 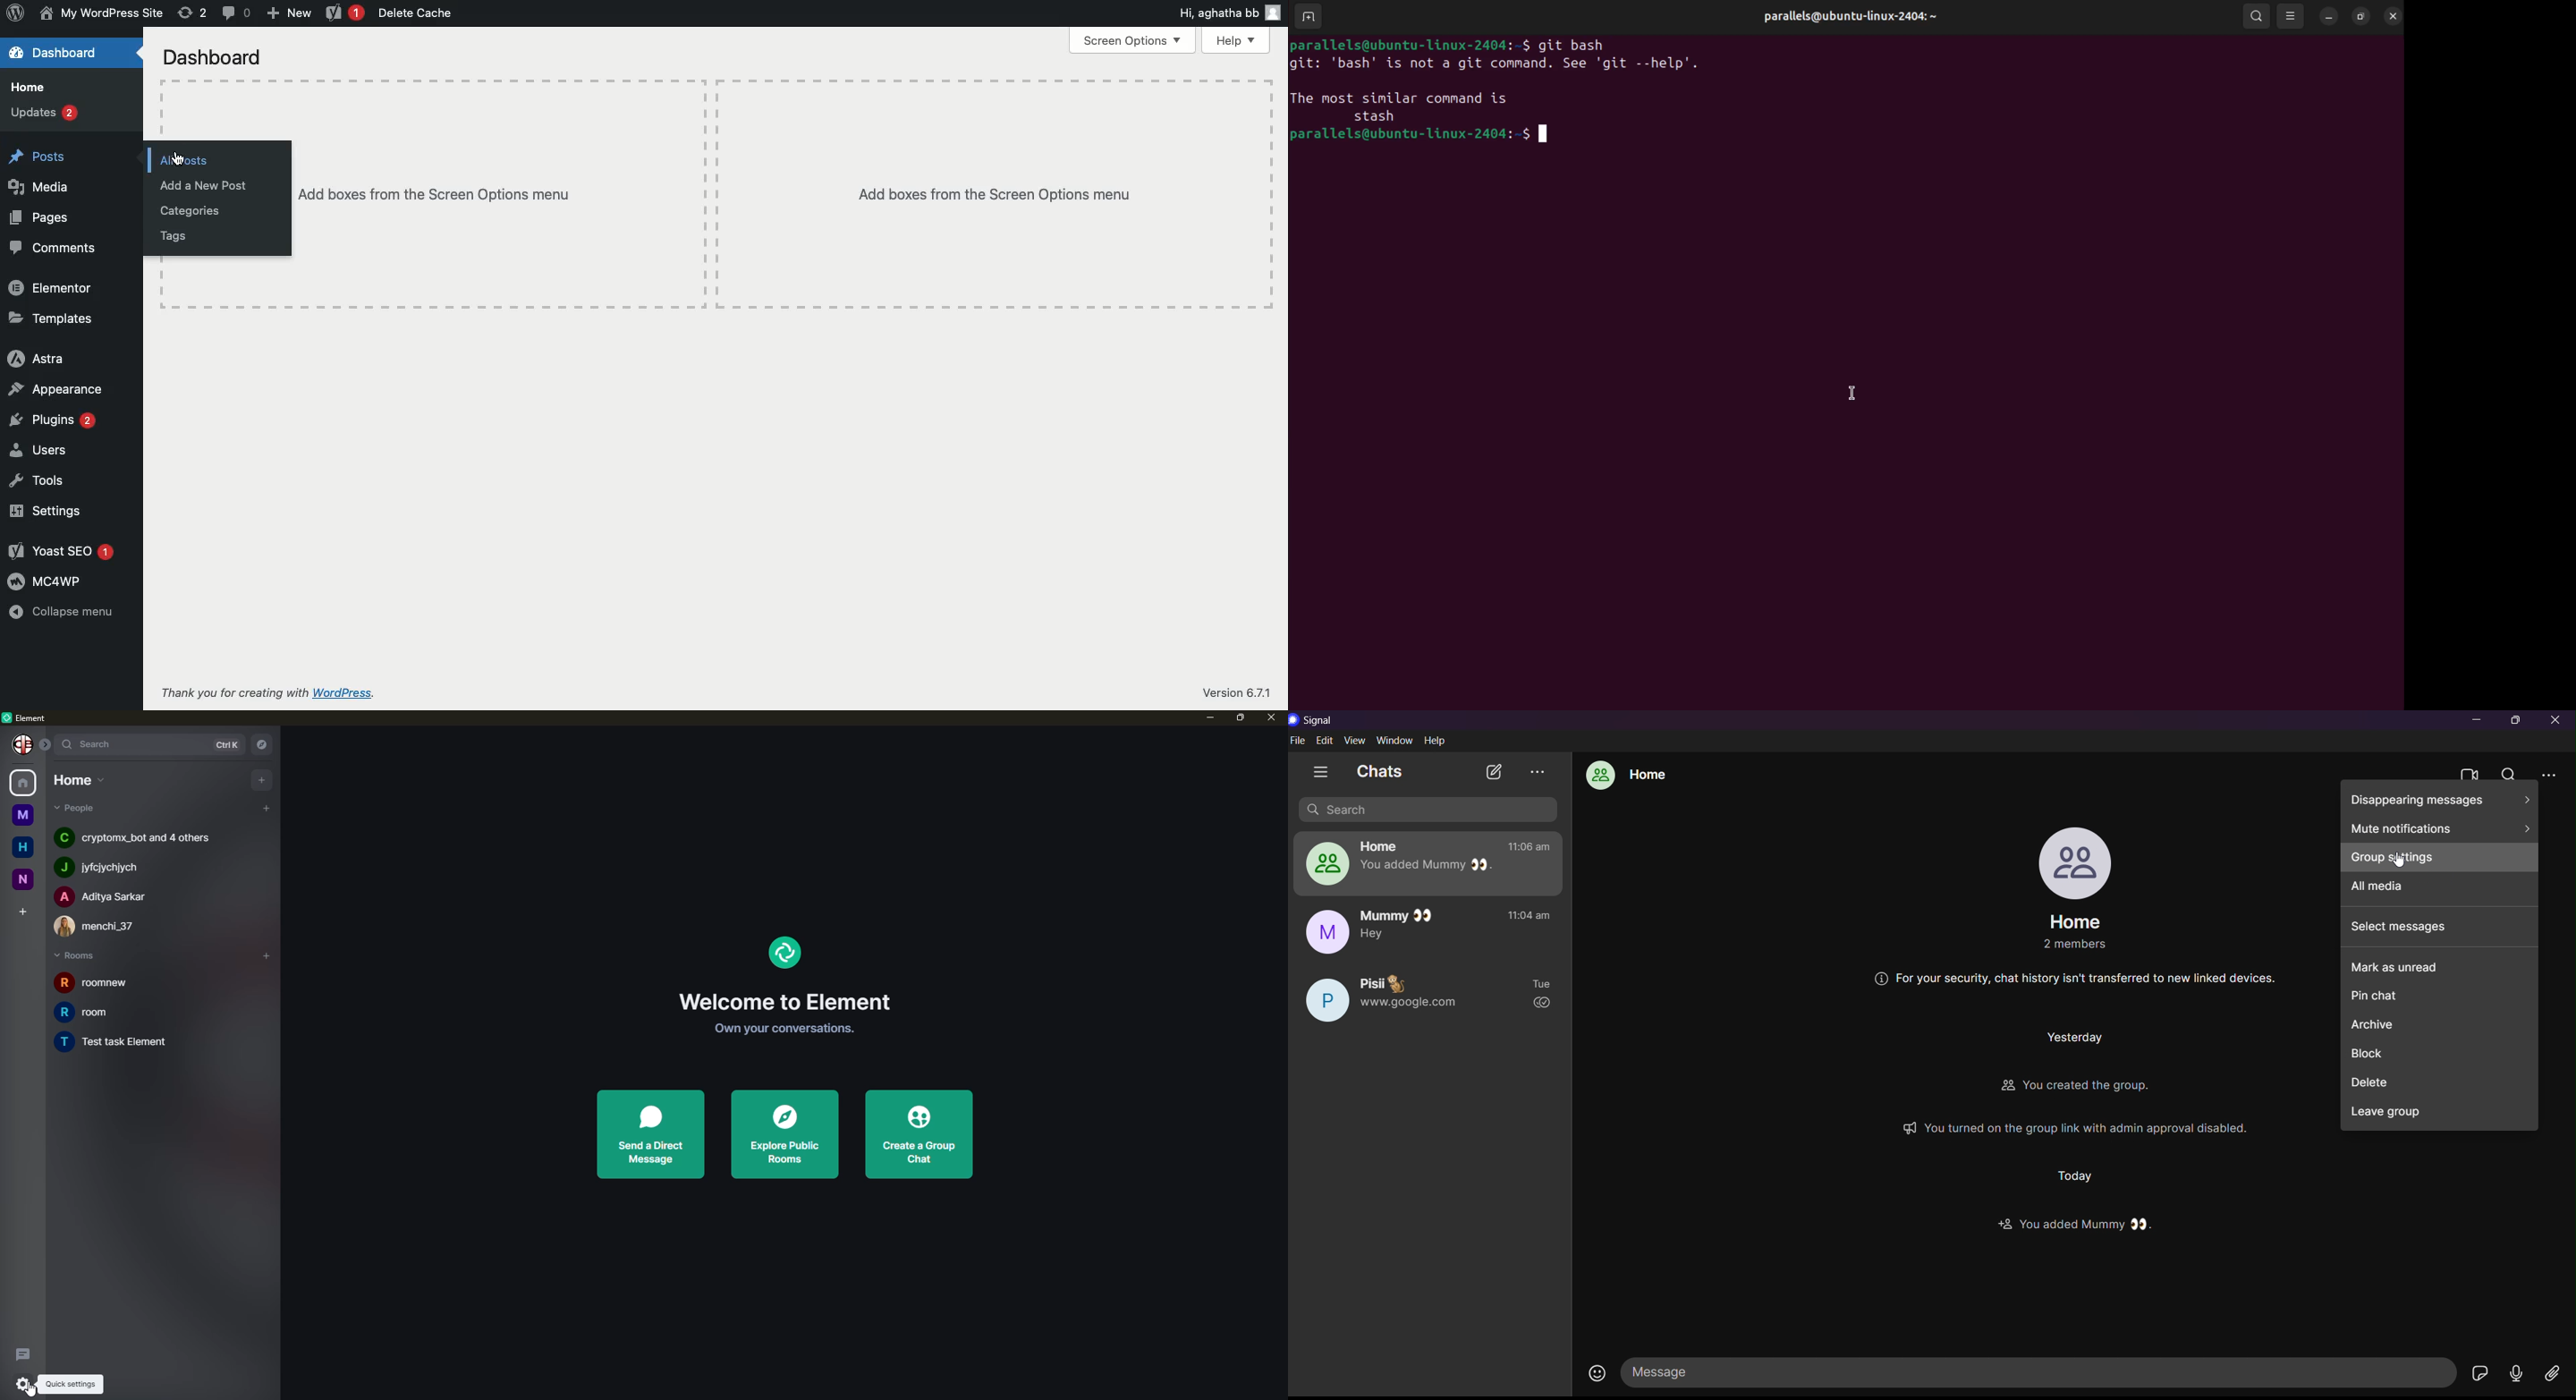 I want to click on Settings, so click(x=51, y=512).